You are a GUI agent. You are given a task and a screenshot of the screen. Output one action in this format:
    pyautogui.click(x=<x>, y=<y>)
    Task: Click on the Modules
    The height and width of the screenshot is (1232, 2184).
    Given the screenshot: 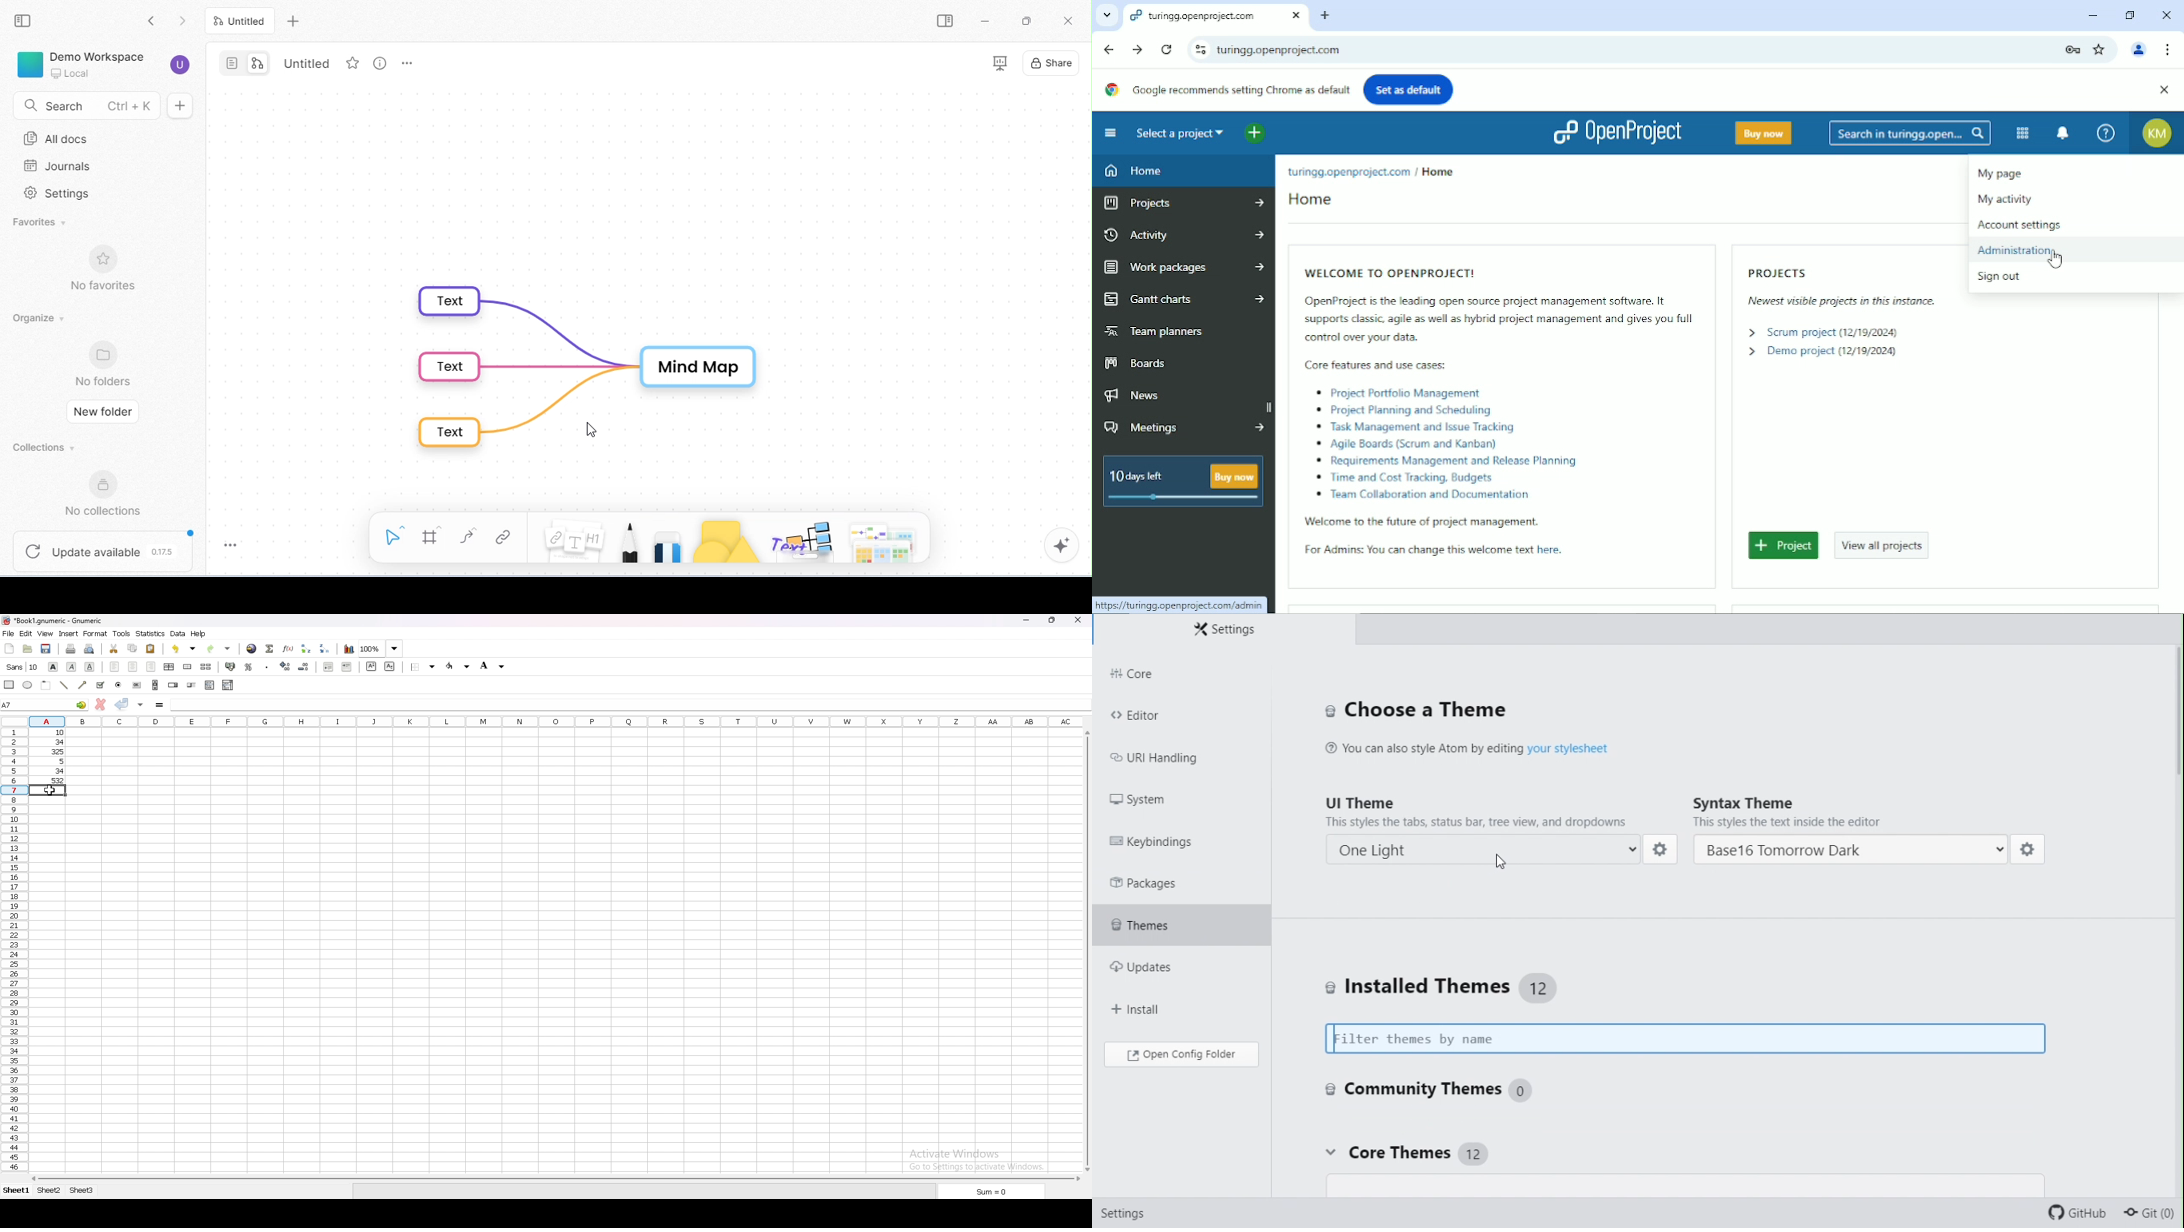 What is the action you would take?
    pyautogui.click(x=2021, y=132)
    